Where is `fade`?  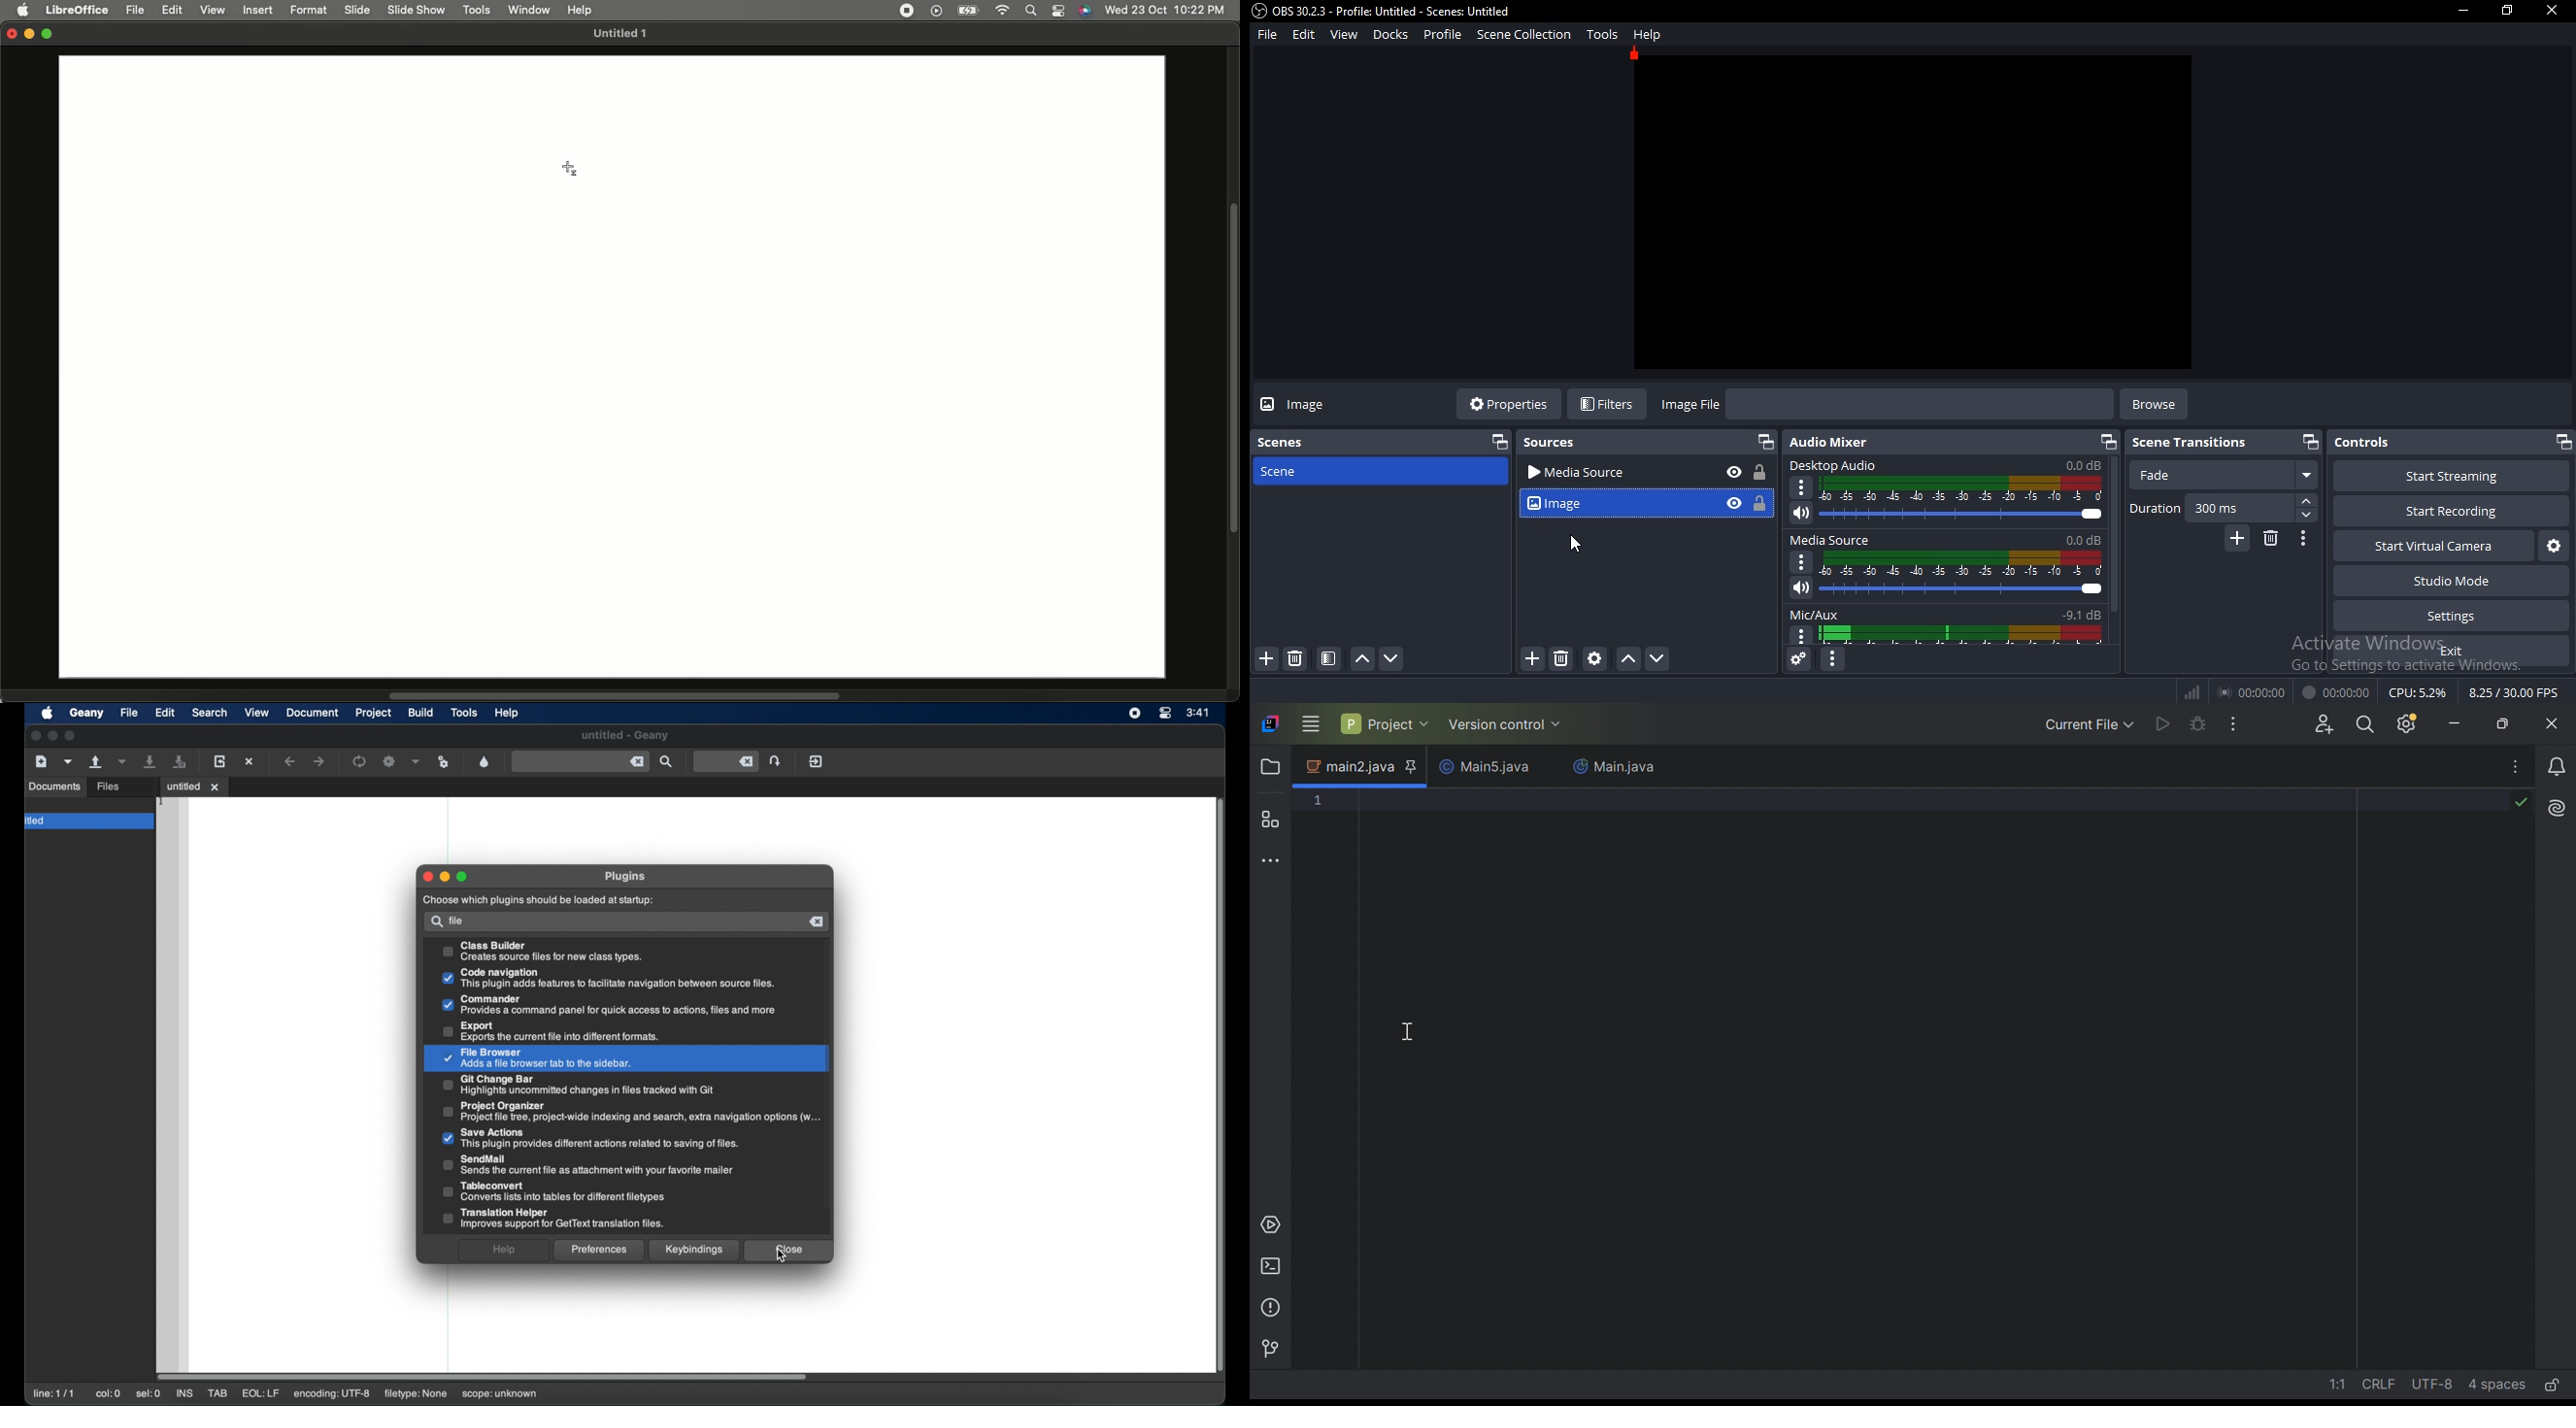 fade is located at coordinates (2227, 476).